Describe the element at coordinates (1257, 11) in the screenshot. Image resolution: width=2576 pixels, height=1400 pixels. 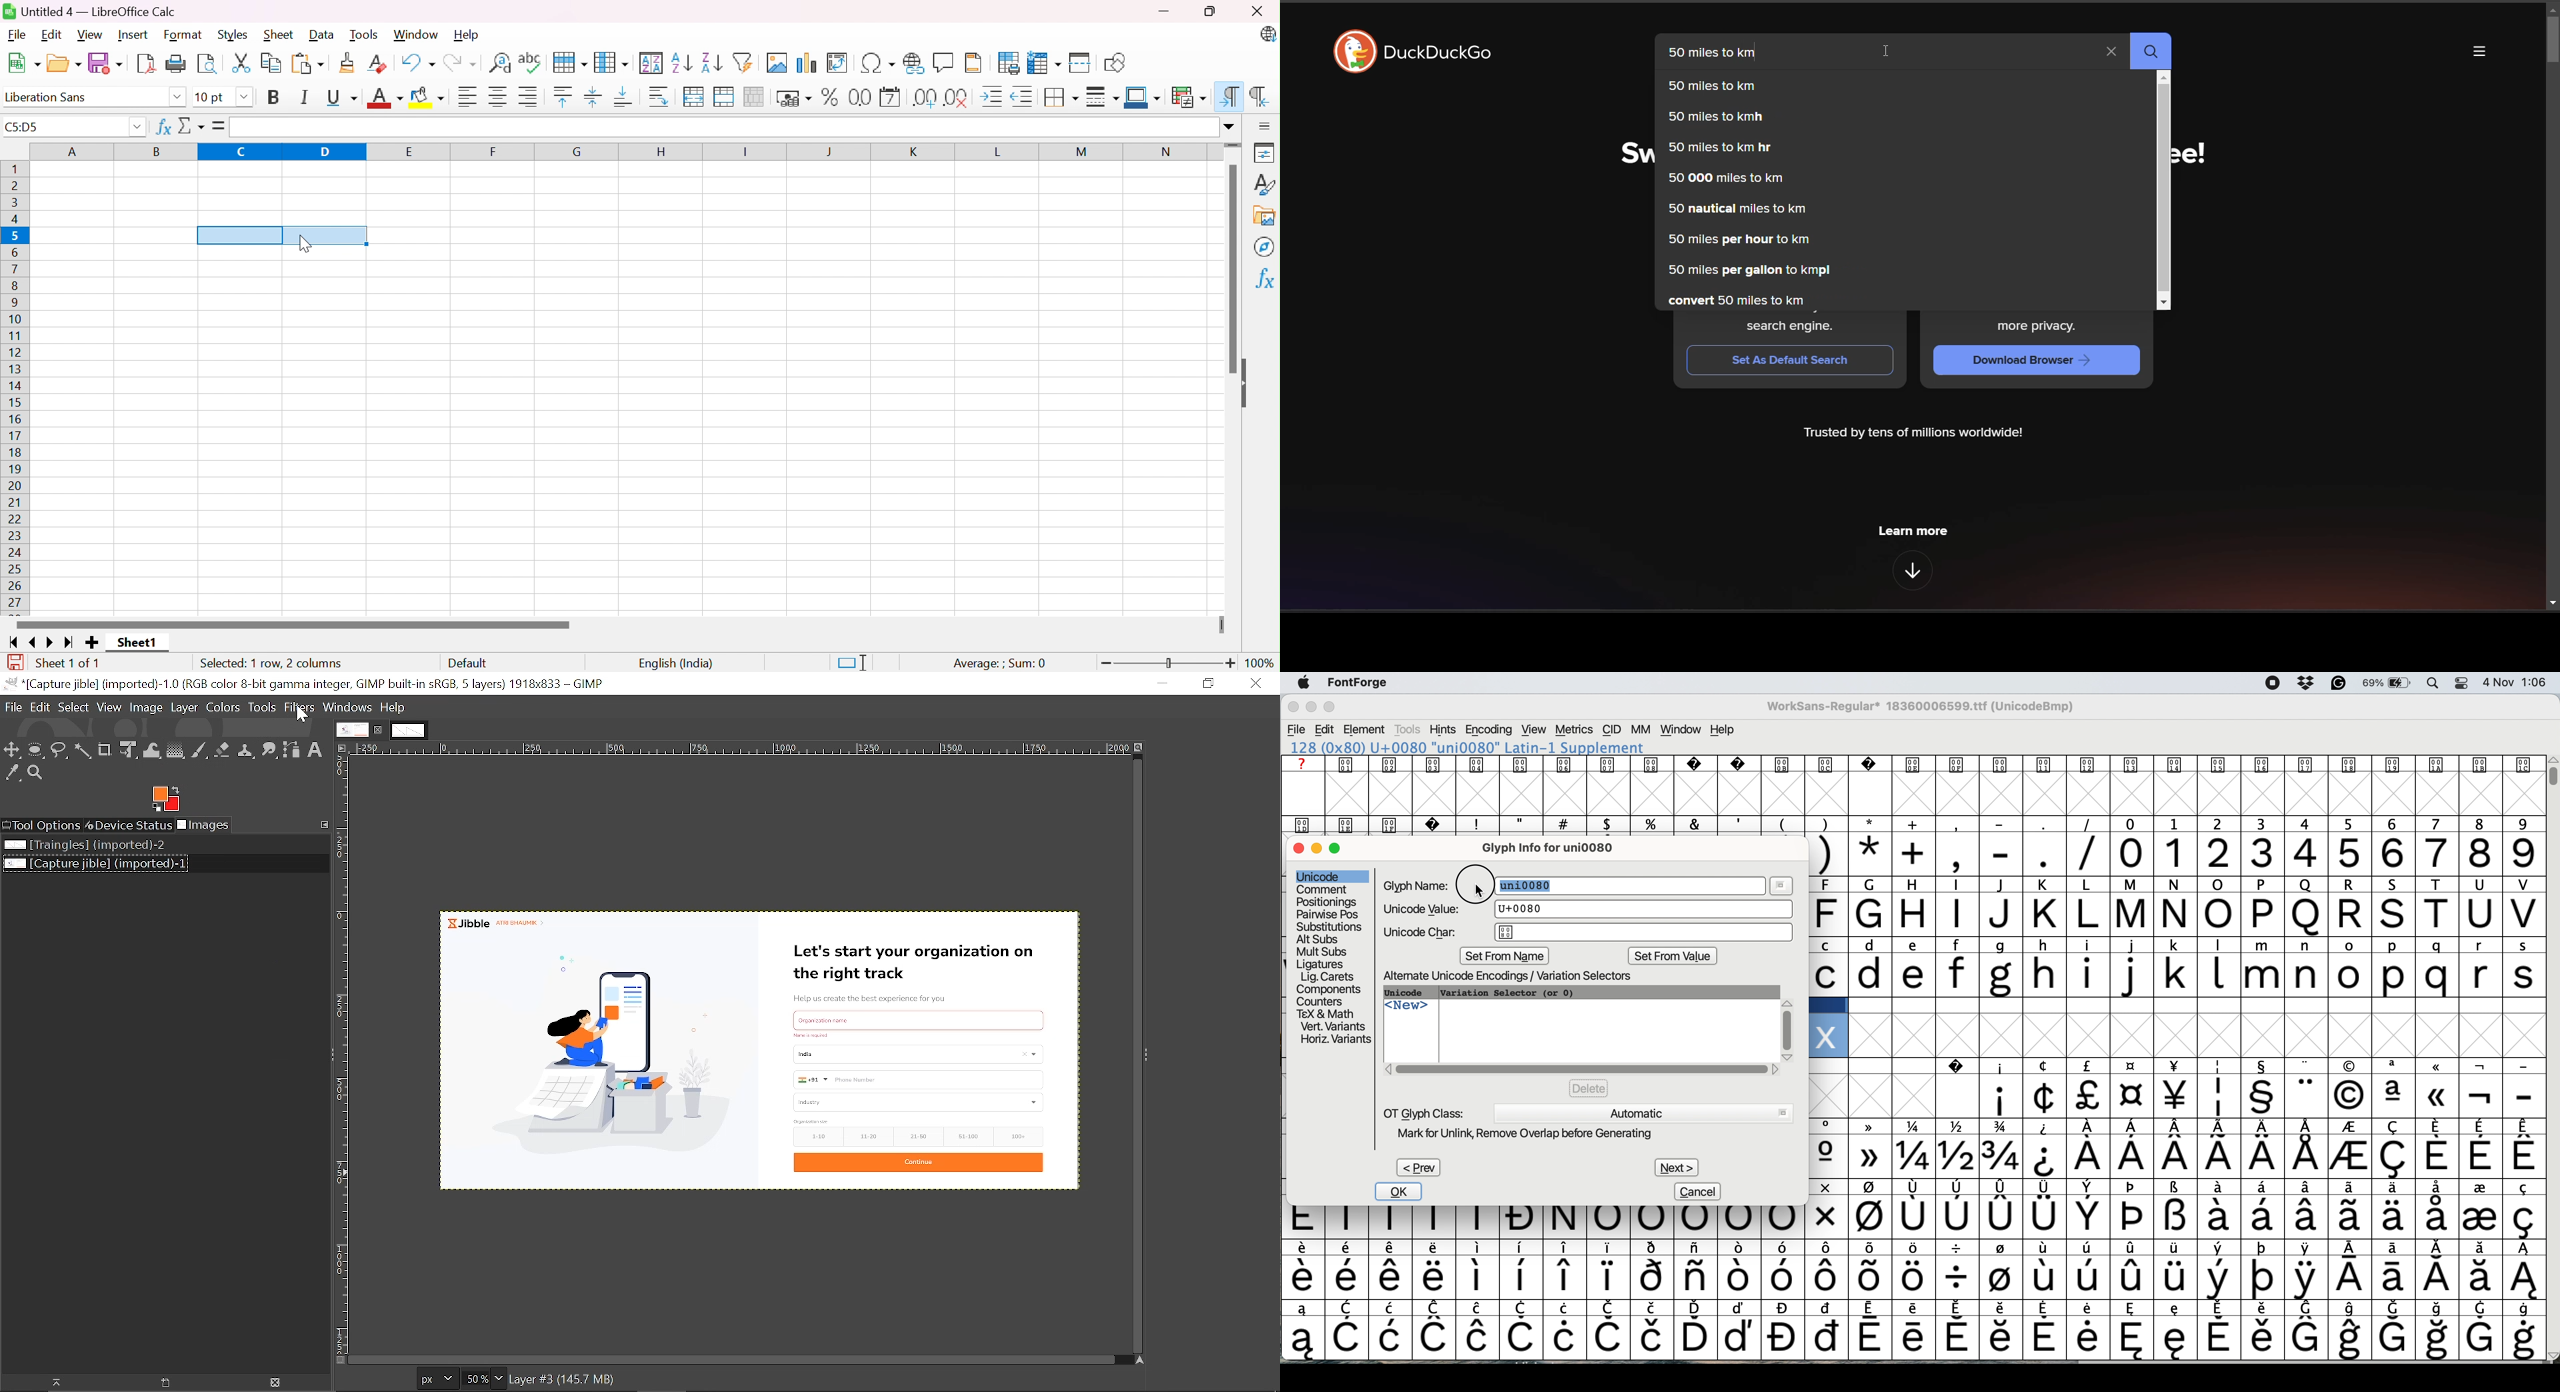
I see `Close` at that location.